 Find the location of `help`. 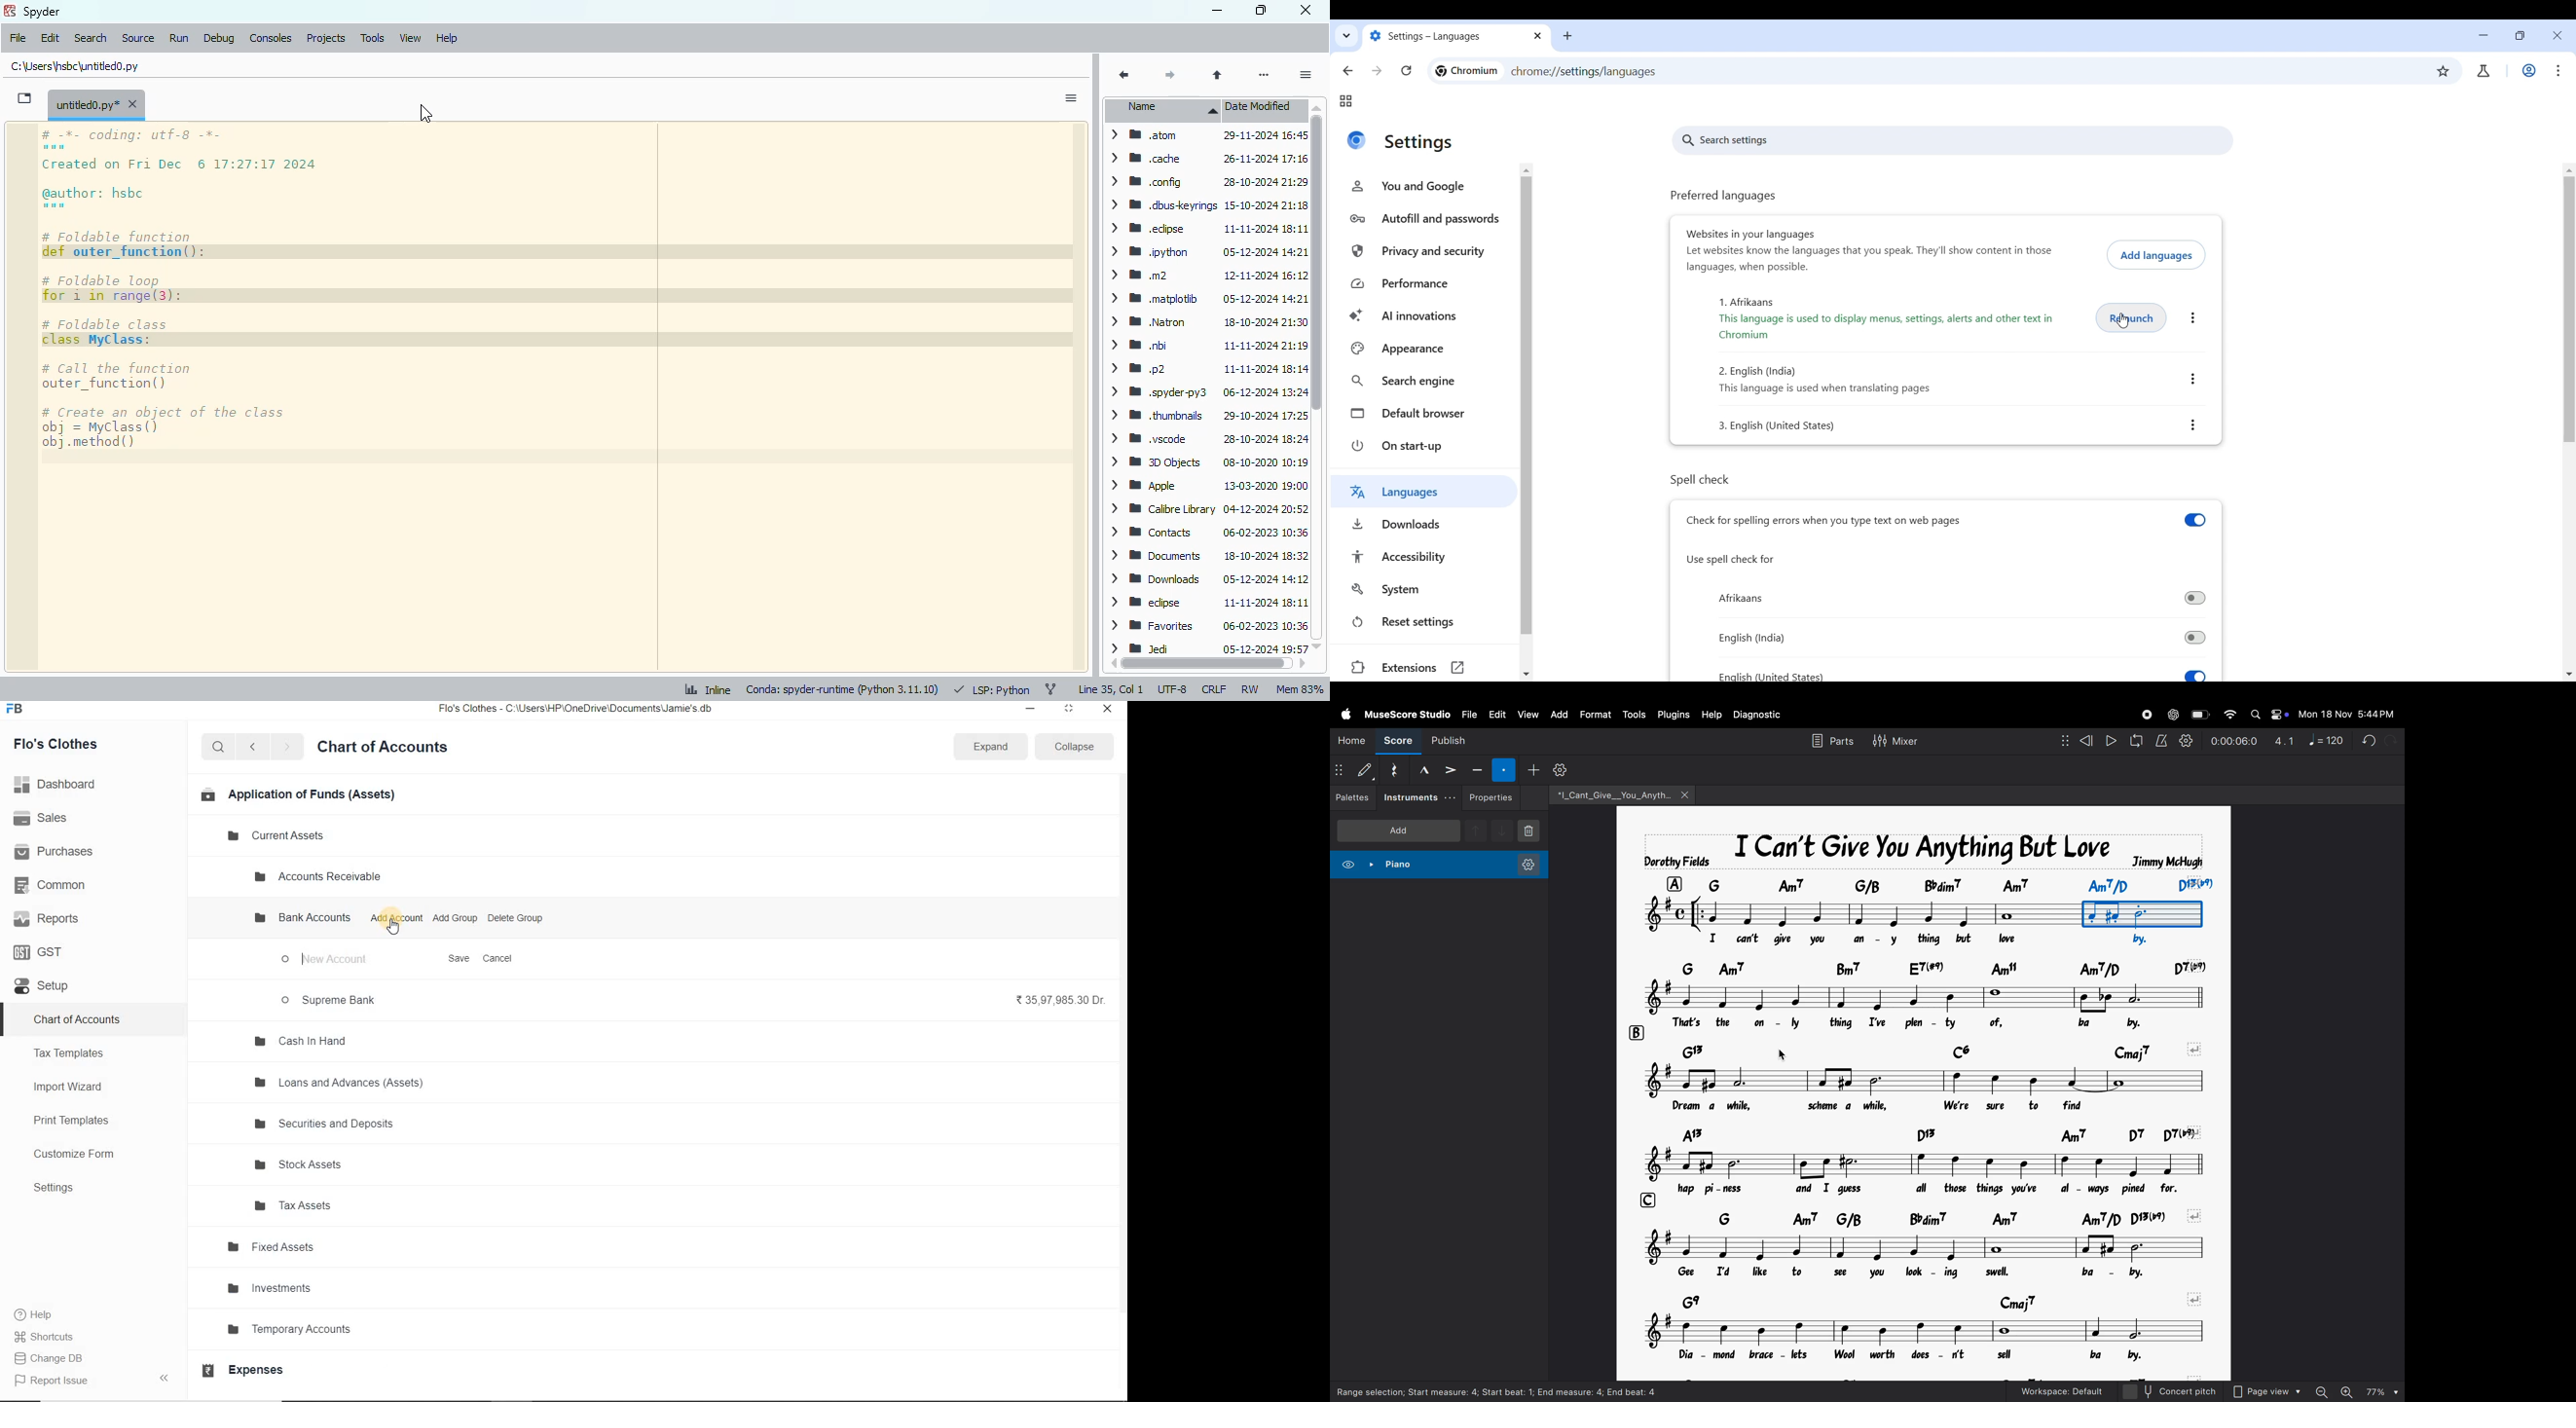

help is located at coordinates (34, 1315).